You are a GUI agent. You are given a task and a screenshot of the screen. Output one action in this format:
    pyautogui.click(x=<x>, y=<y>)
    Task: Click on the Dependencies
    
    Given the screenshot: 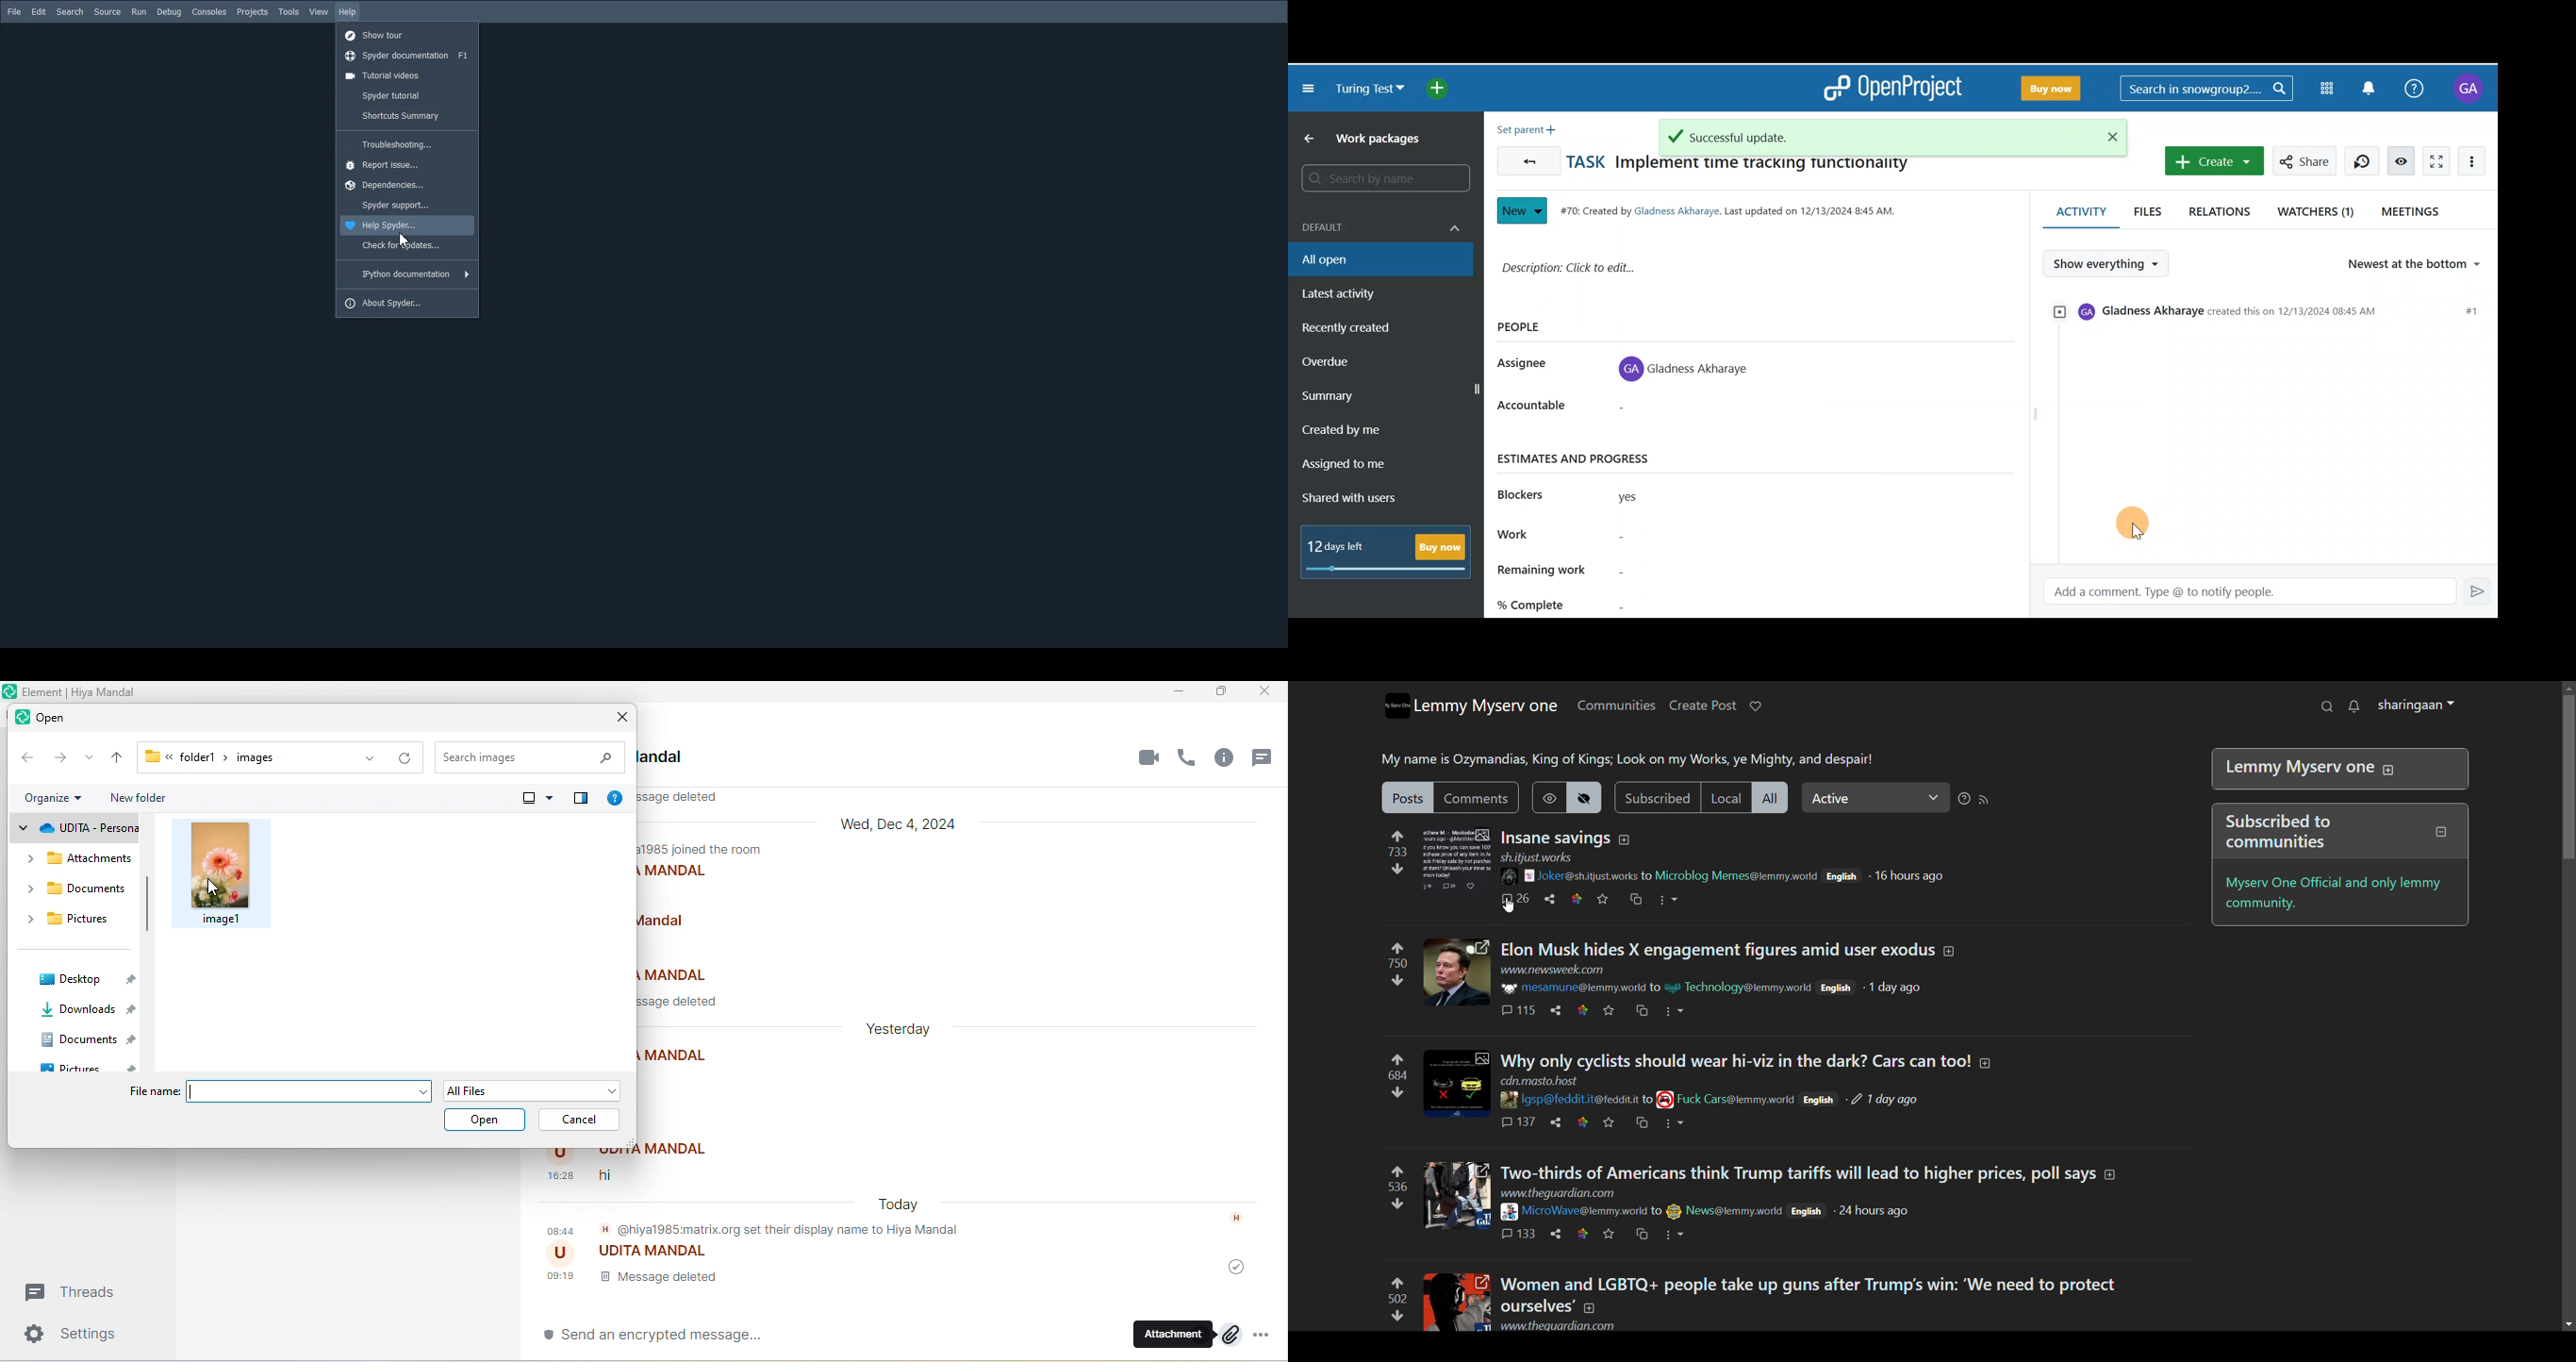 What is the action you would take?
    pyautogui.click(x=405, y=185)
    